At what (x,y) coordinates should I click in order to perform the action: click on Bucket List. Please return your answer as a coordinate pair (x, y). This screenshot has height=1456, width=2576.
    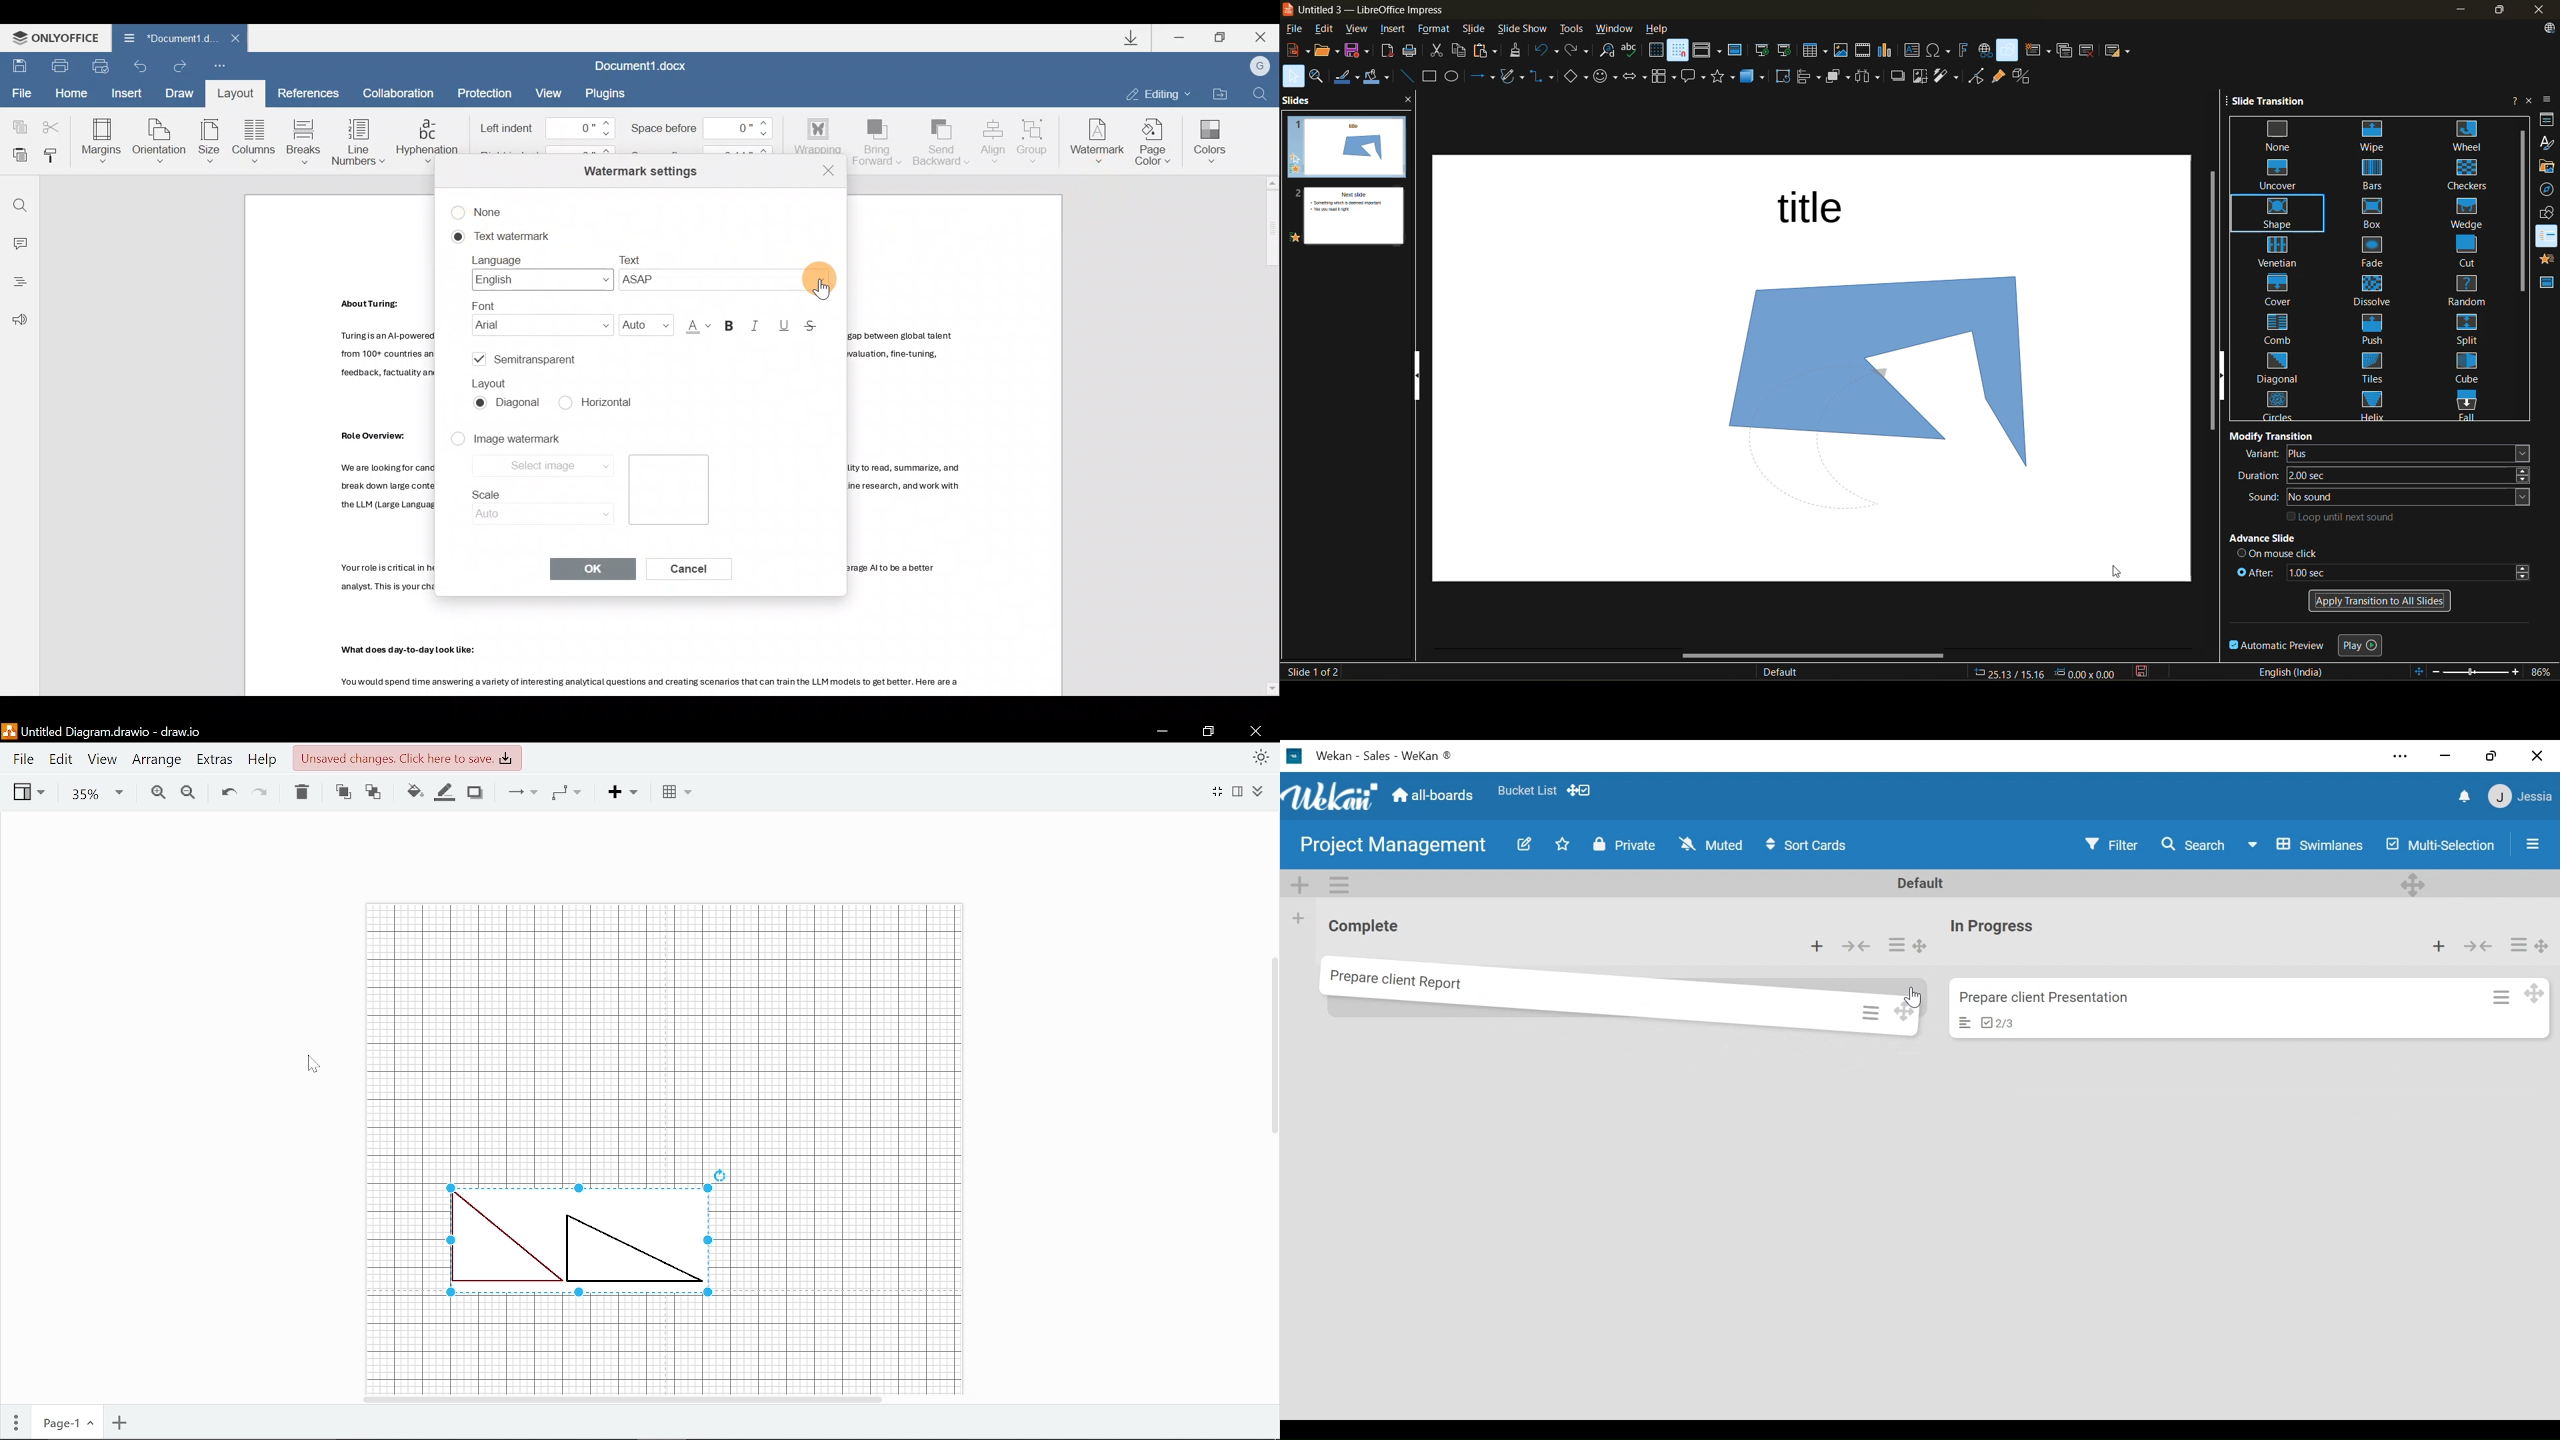
    Looking at the image, I should click on (1527, 789).